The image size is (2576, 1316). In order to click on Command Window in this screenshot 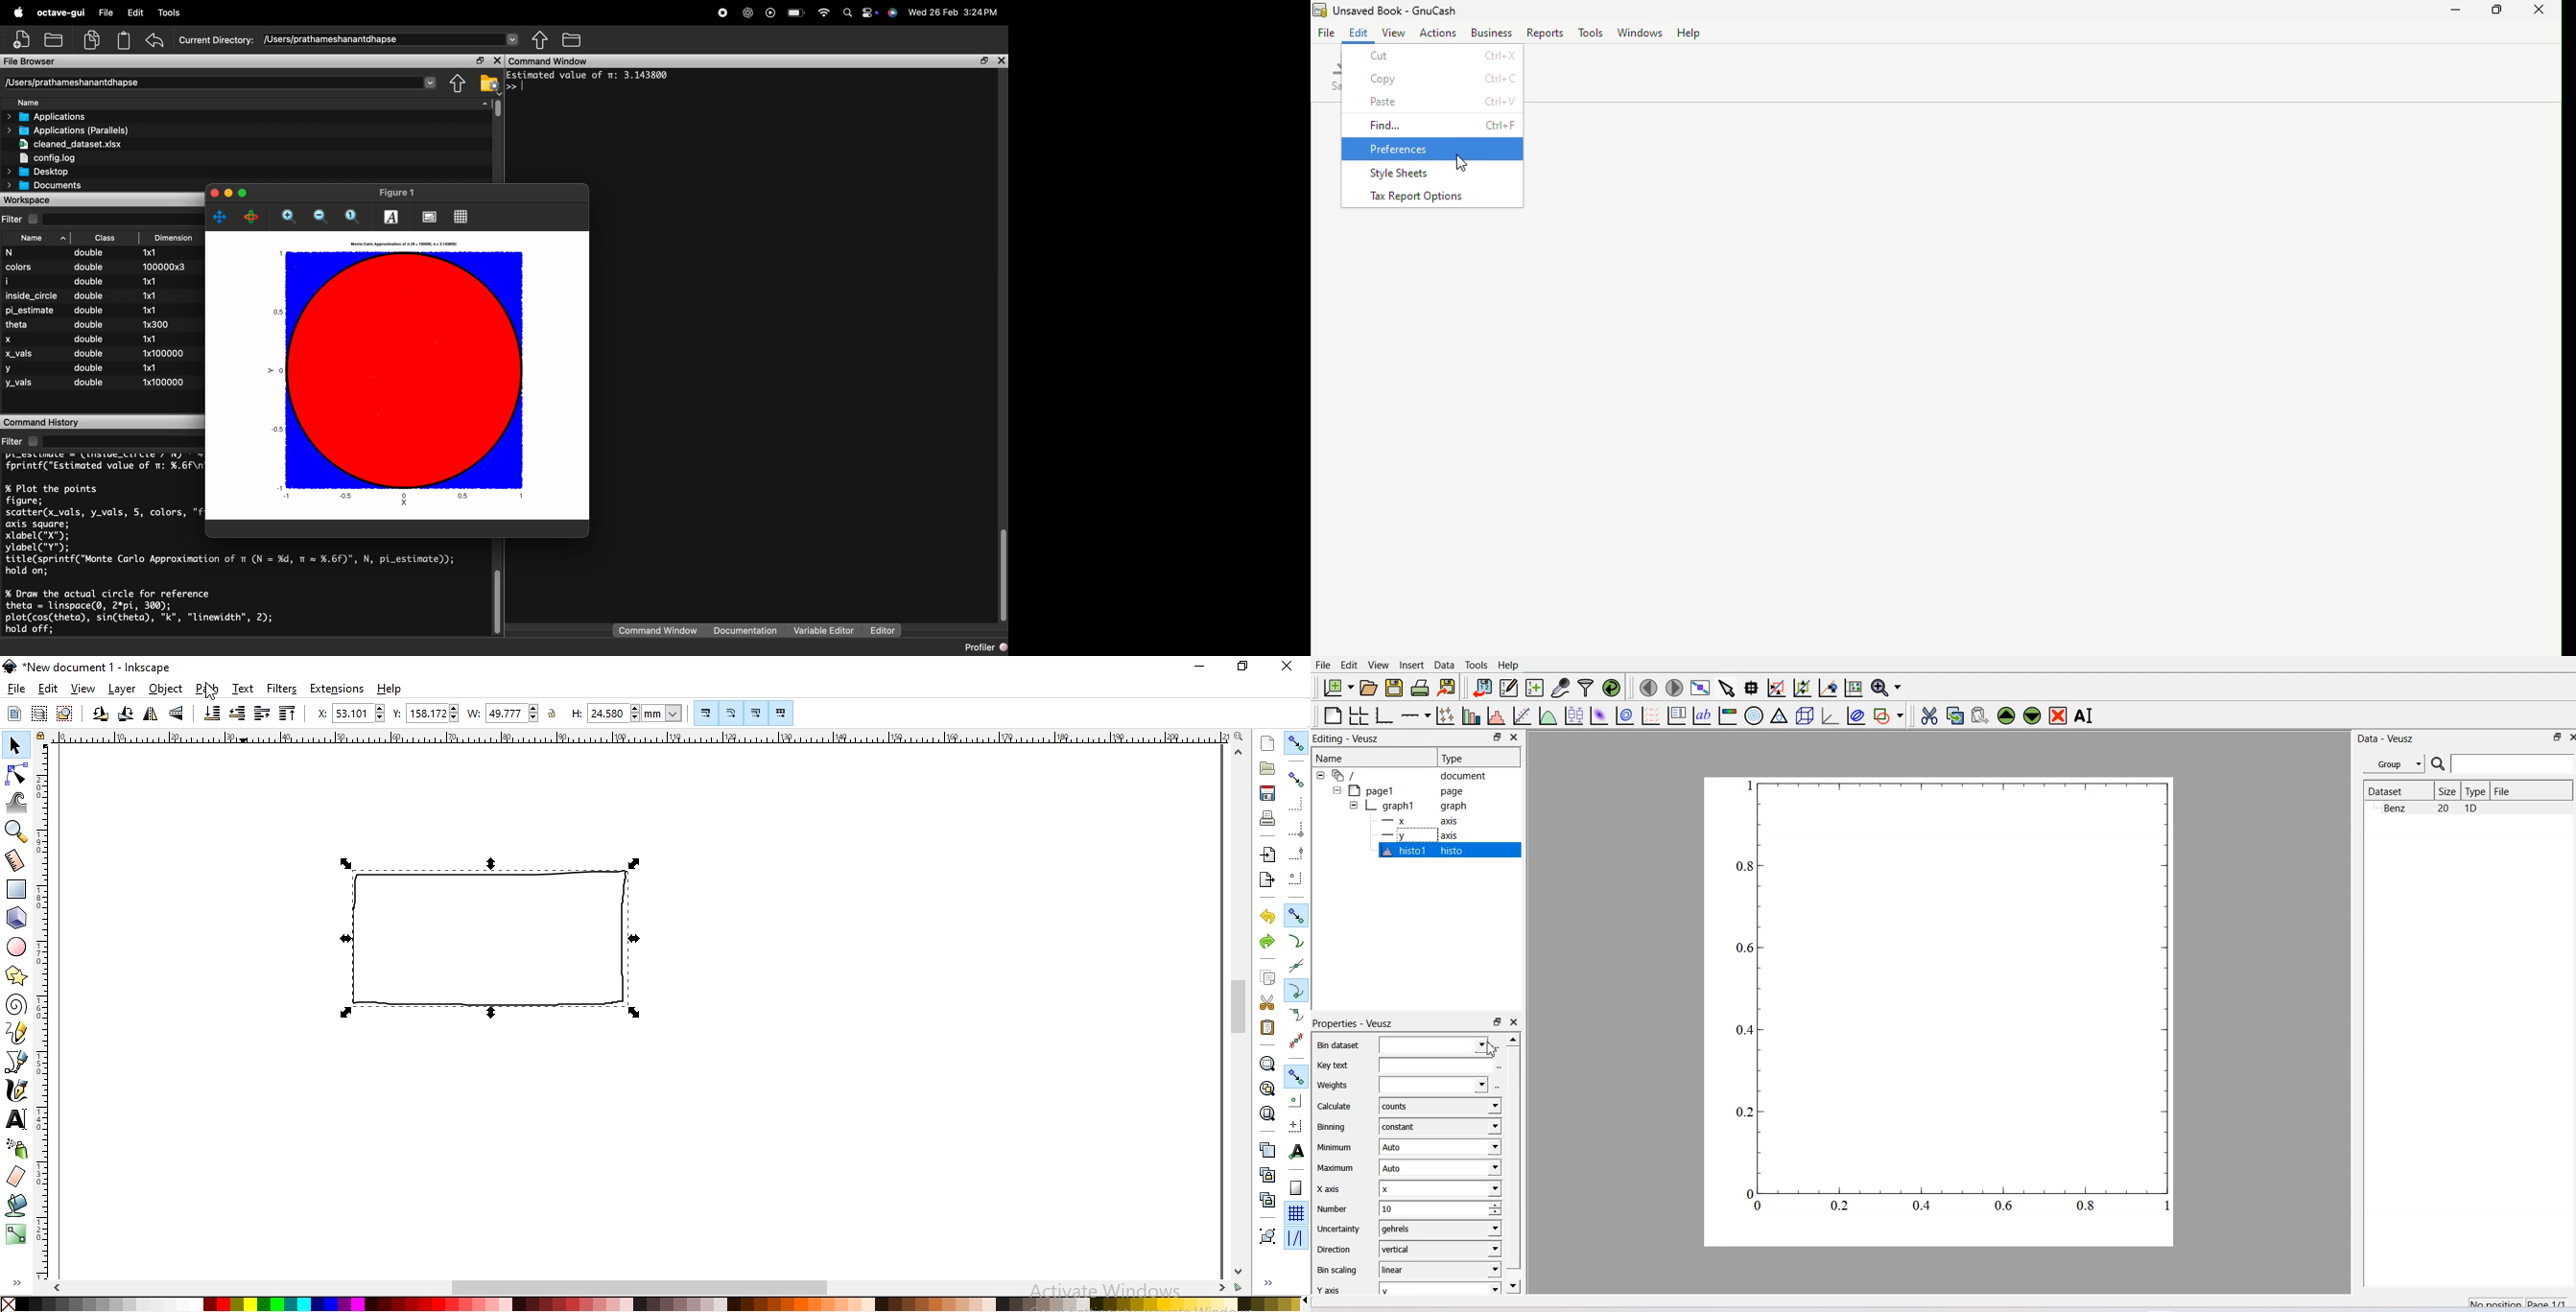, I will do `click(659, 631)`.